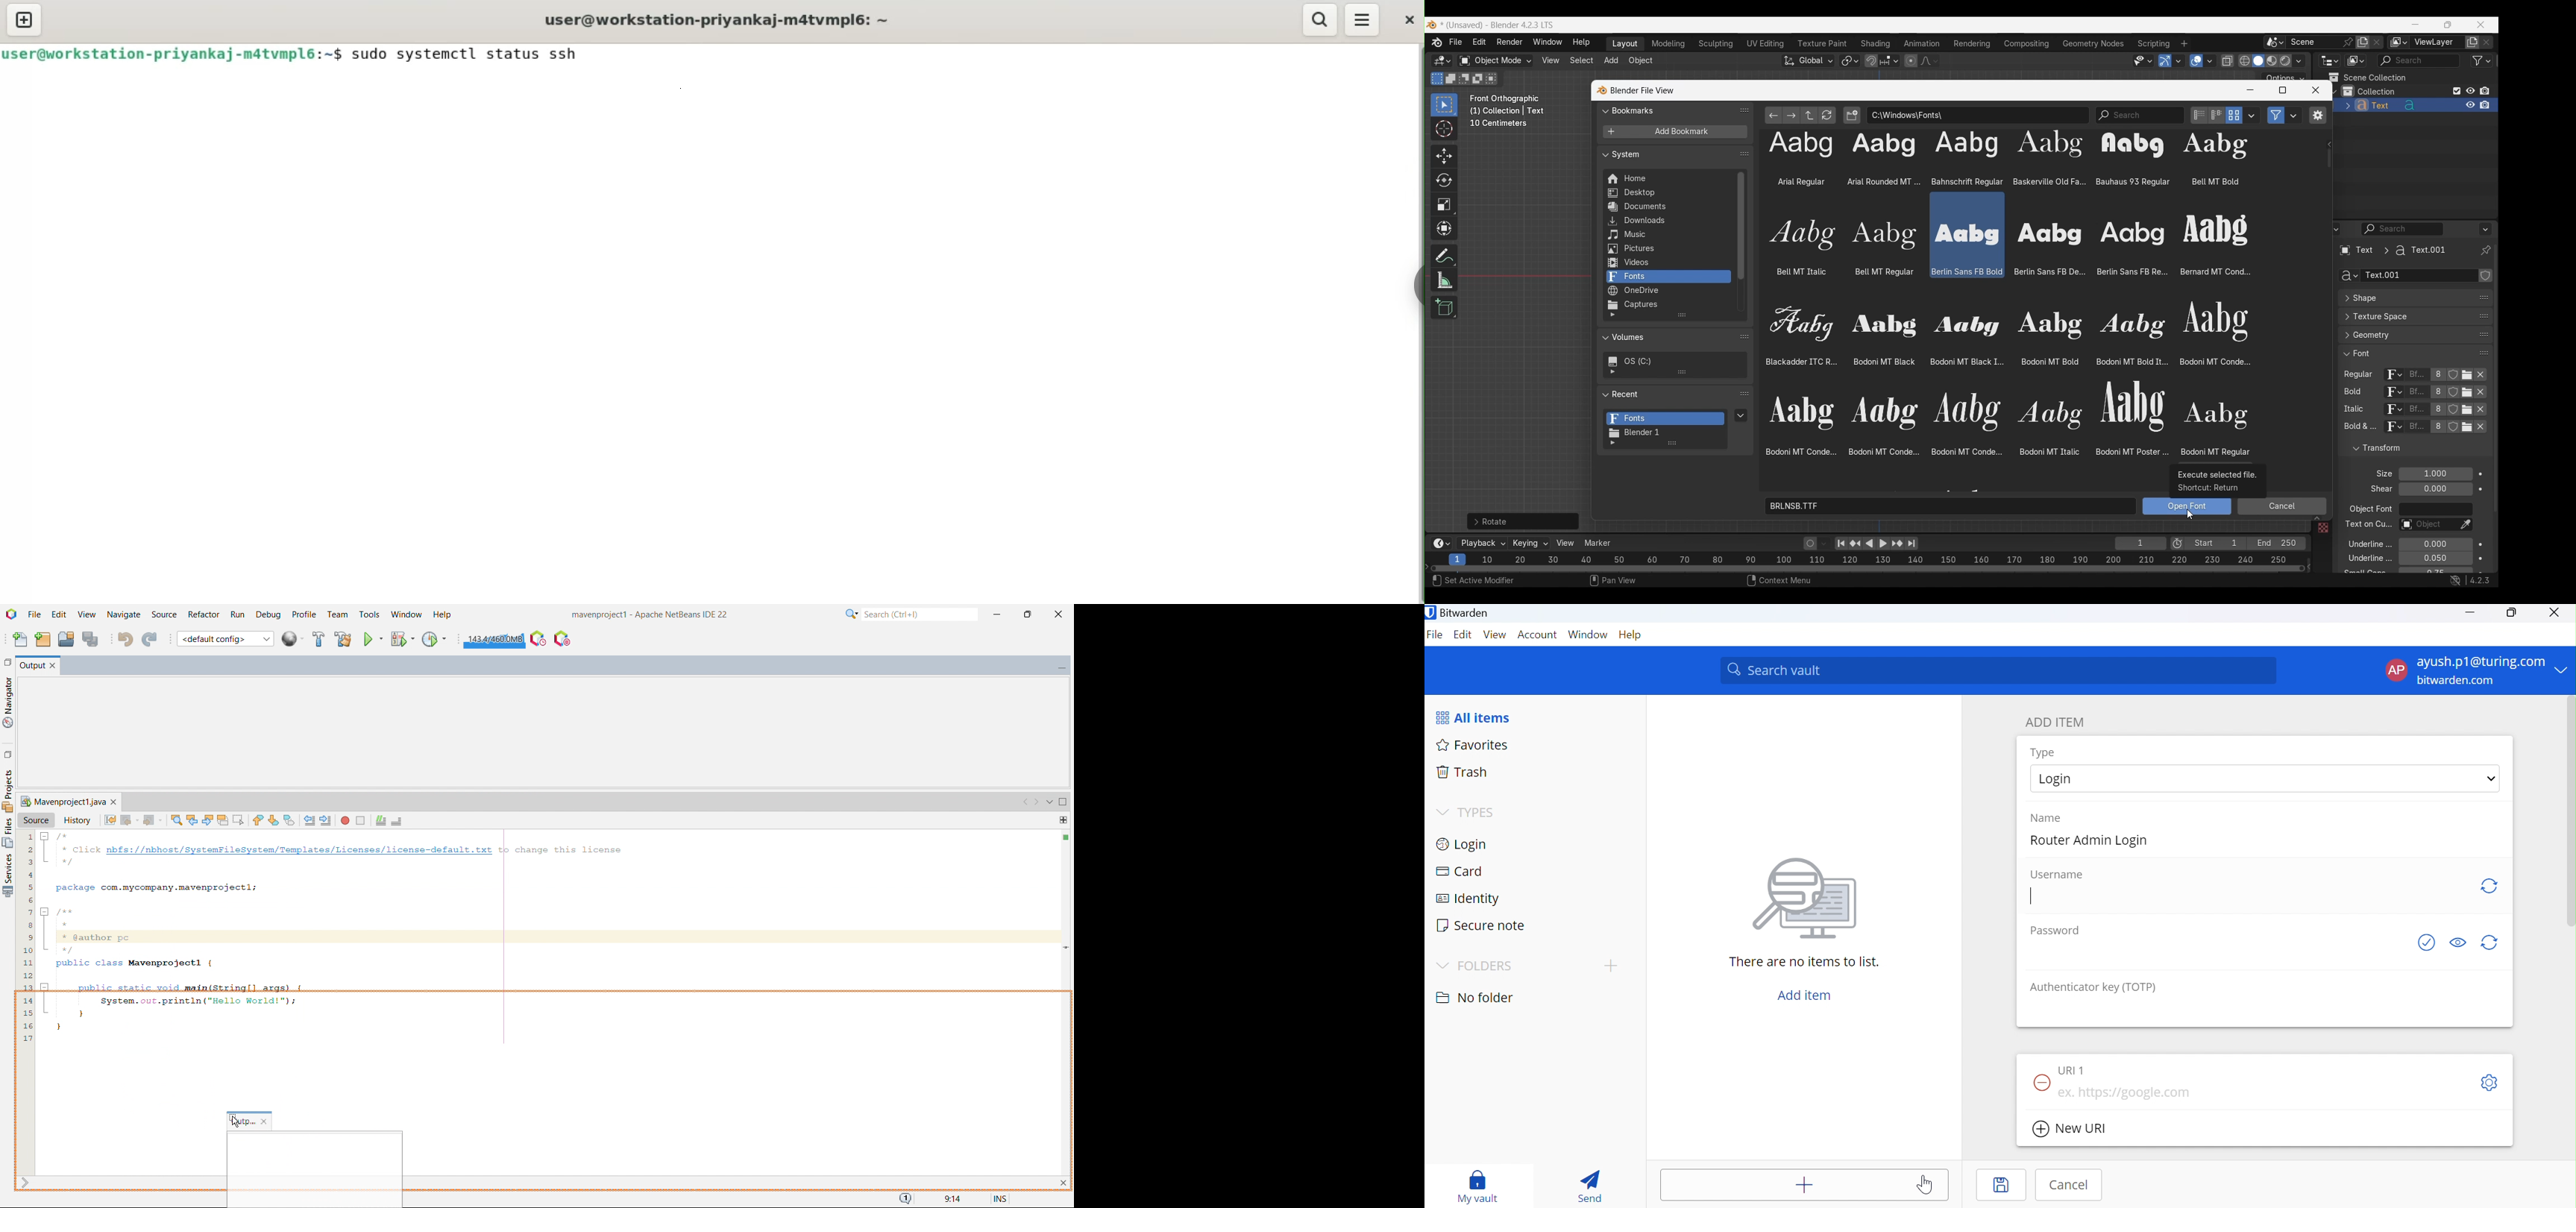 The width and height of the screenshot is (2576, 1232). What do you see at coordinates (2363, 43) in the screenshot?
I see `Add new scene` at bounding box center [2363, 43].